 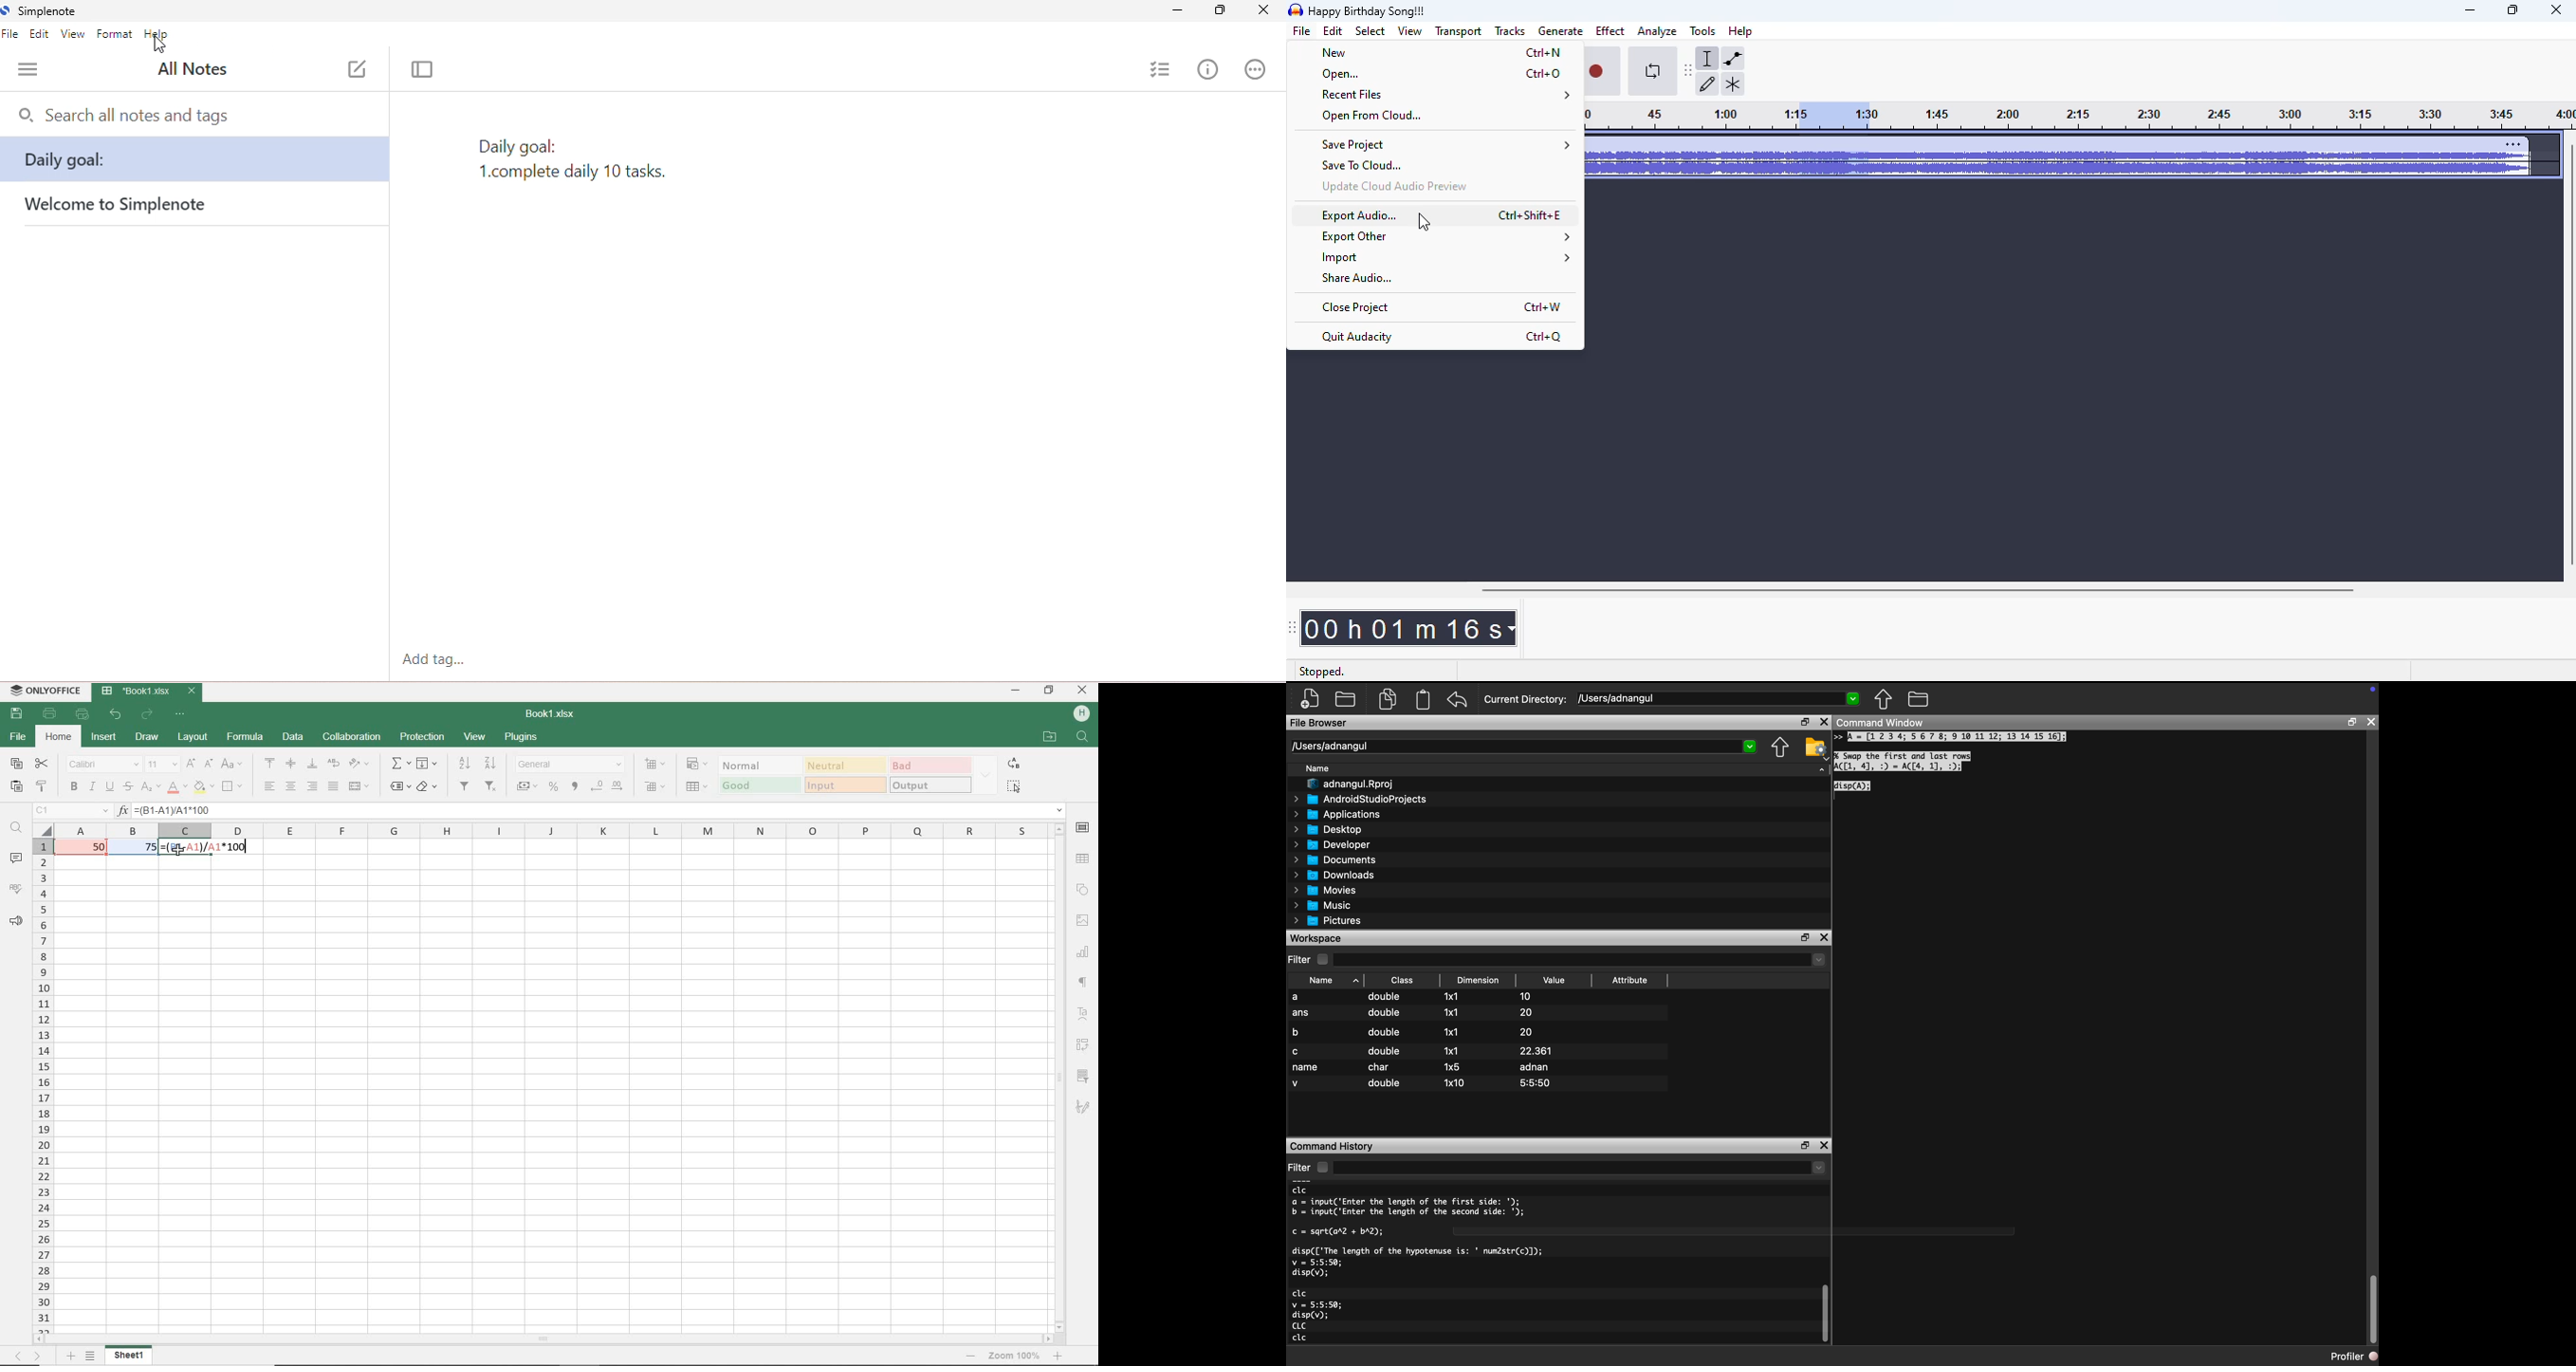 What do you see at coordinates (1561, 31) in the screenshot?
I see `generate` at bounding box center [1561, 31].